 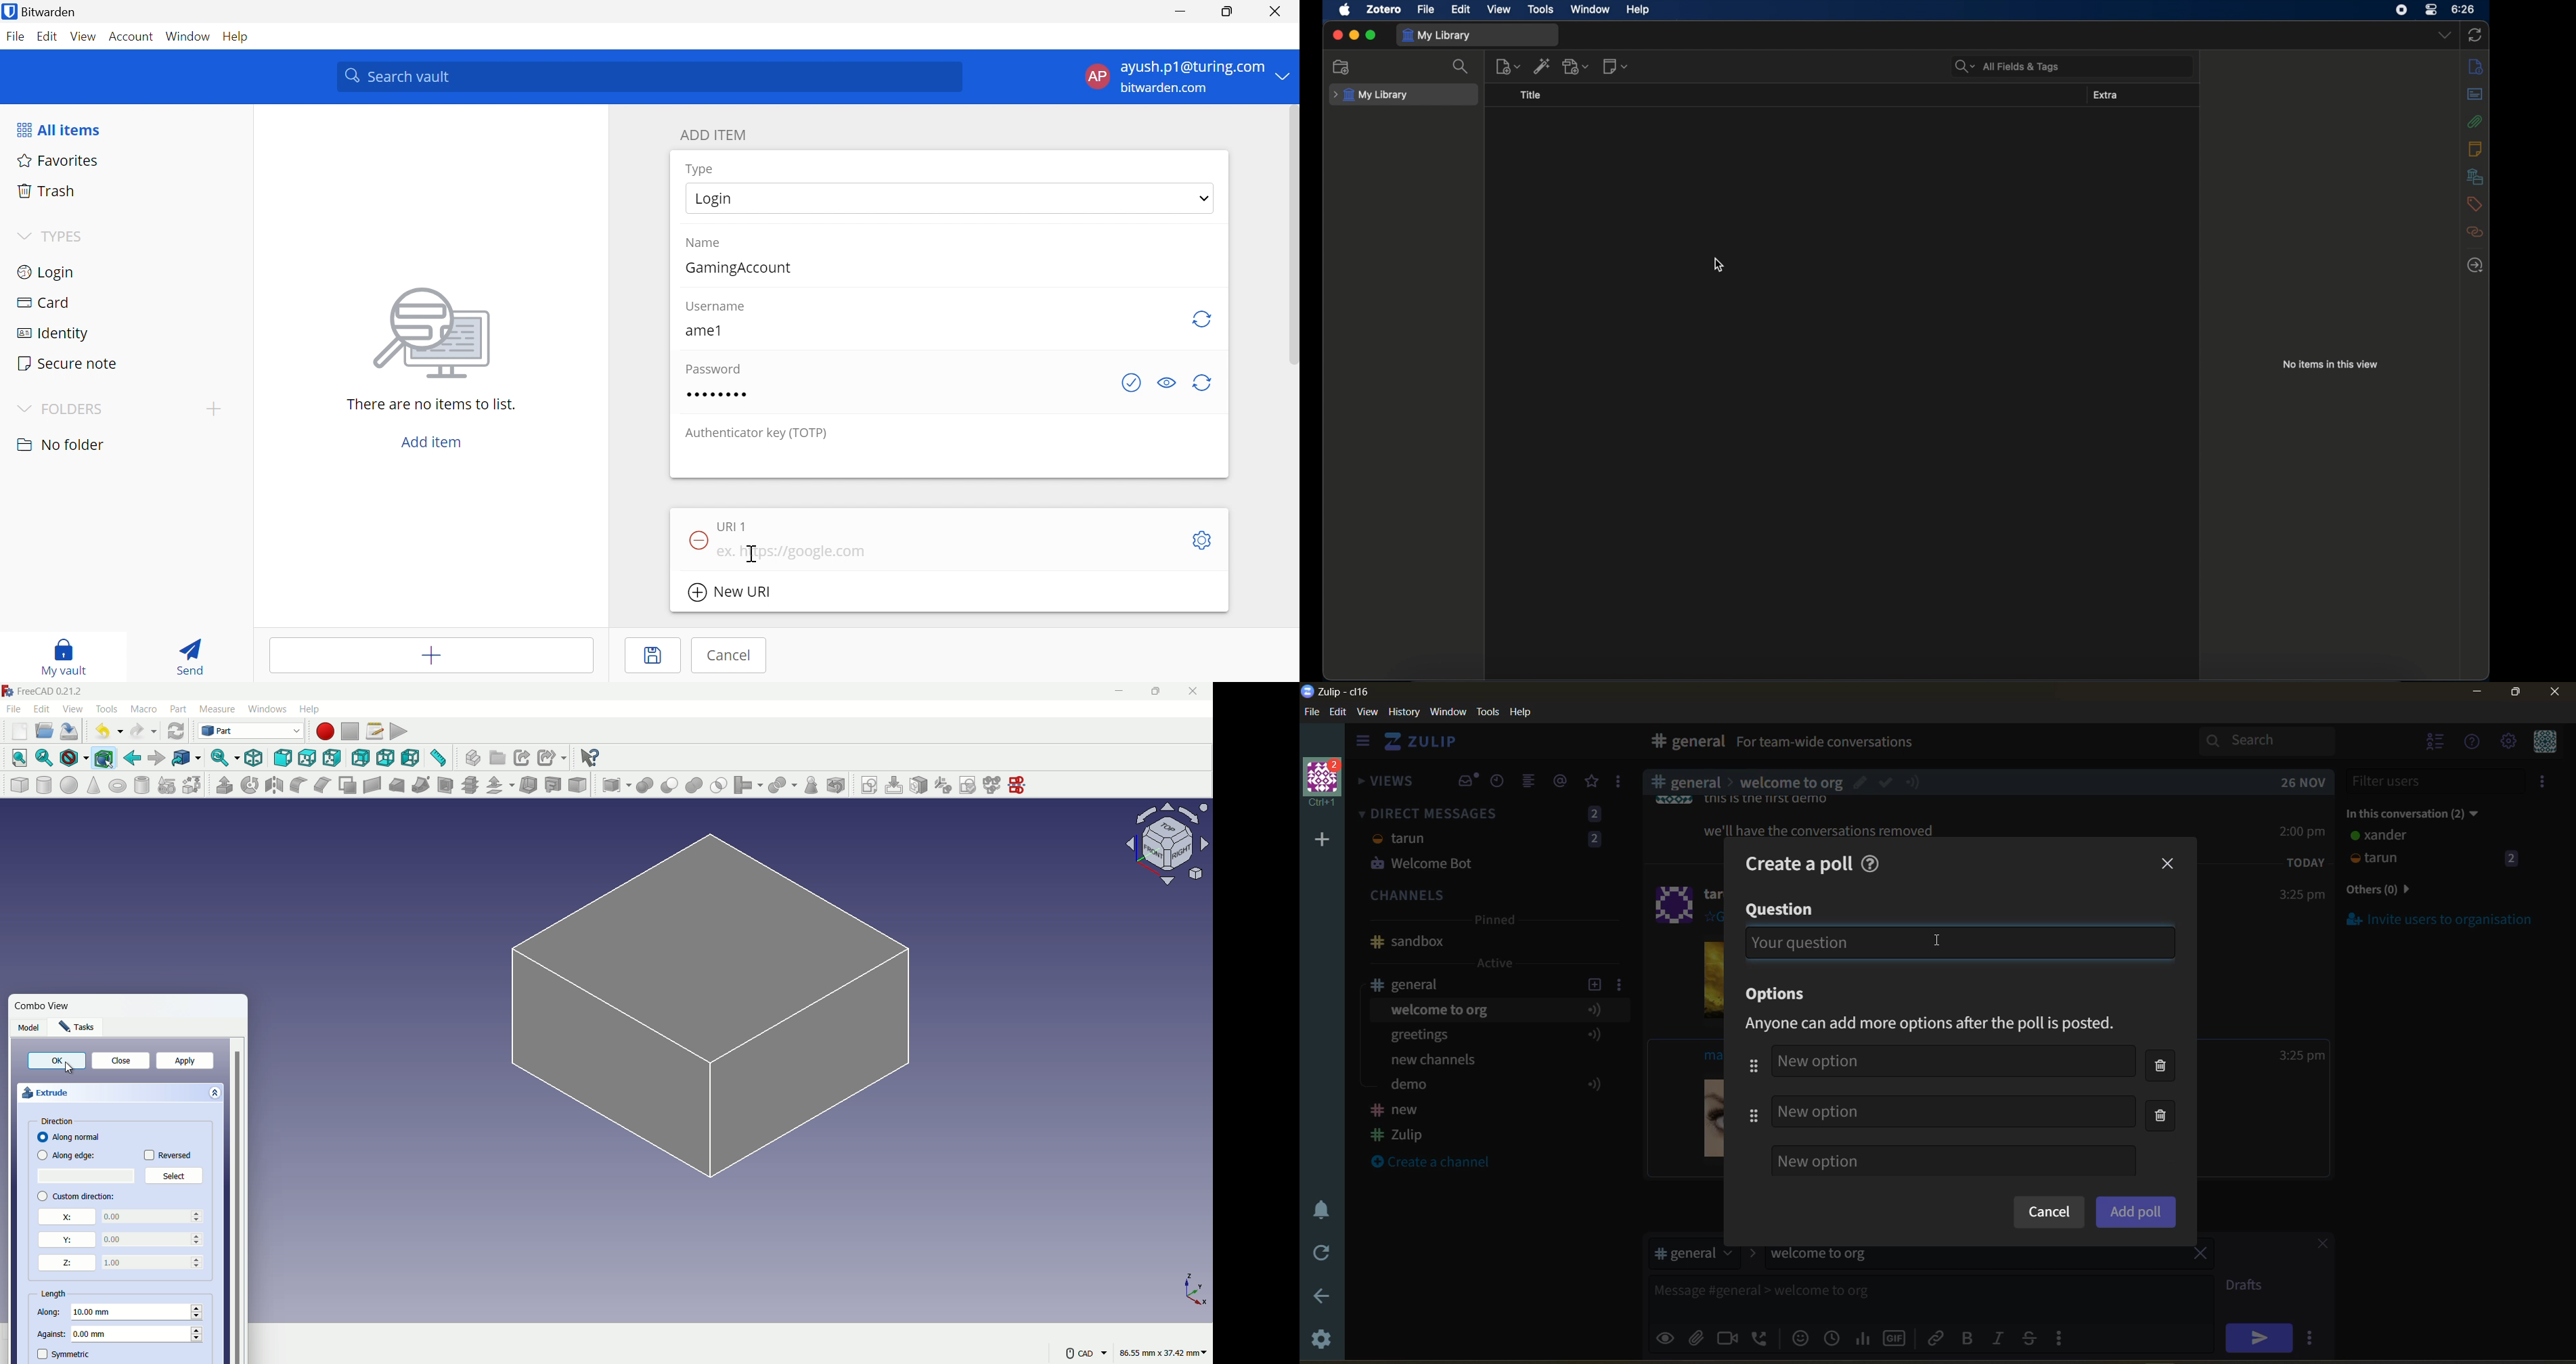 I want to click on OK, so click(x=57, y=1061).